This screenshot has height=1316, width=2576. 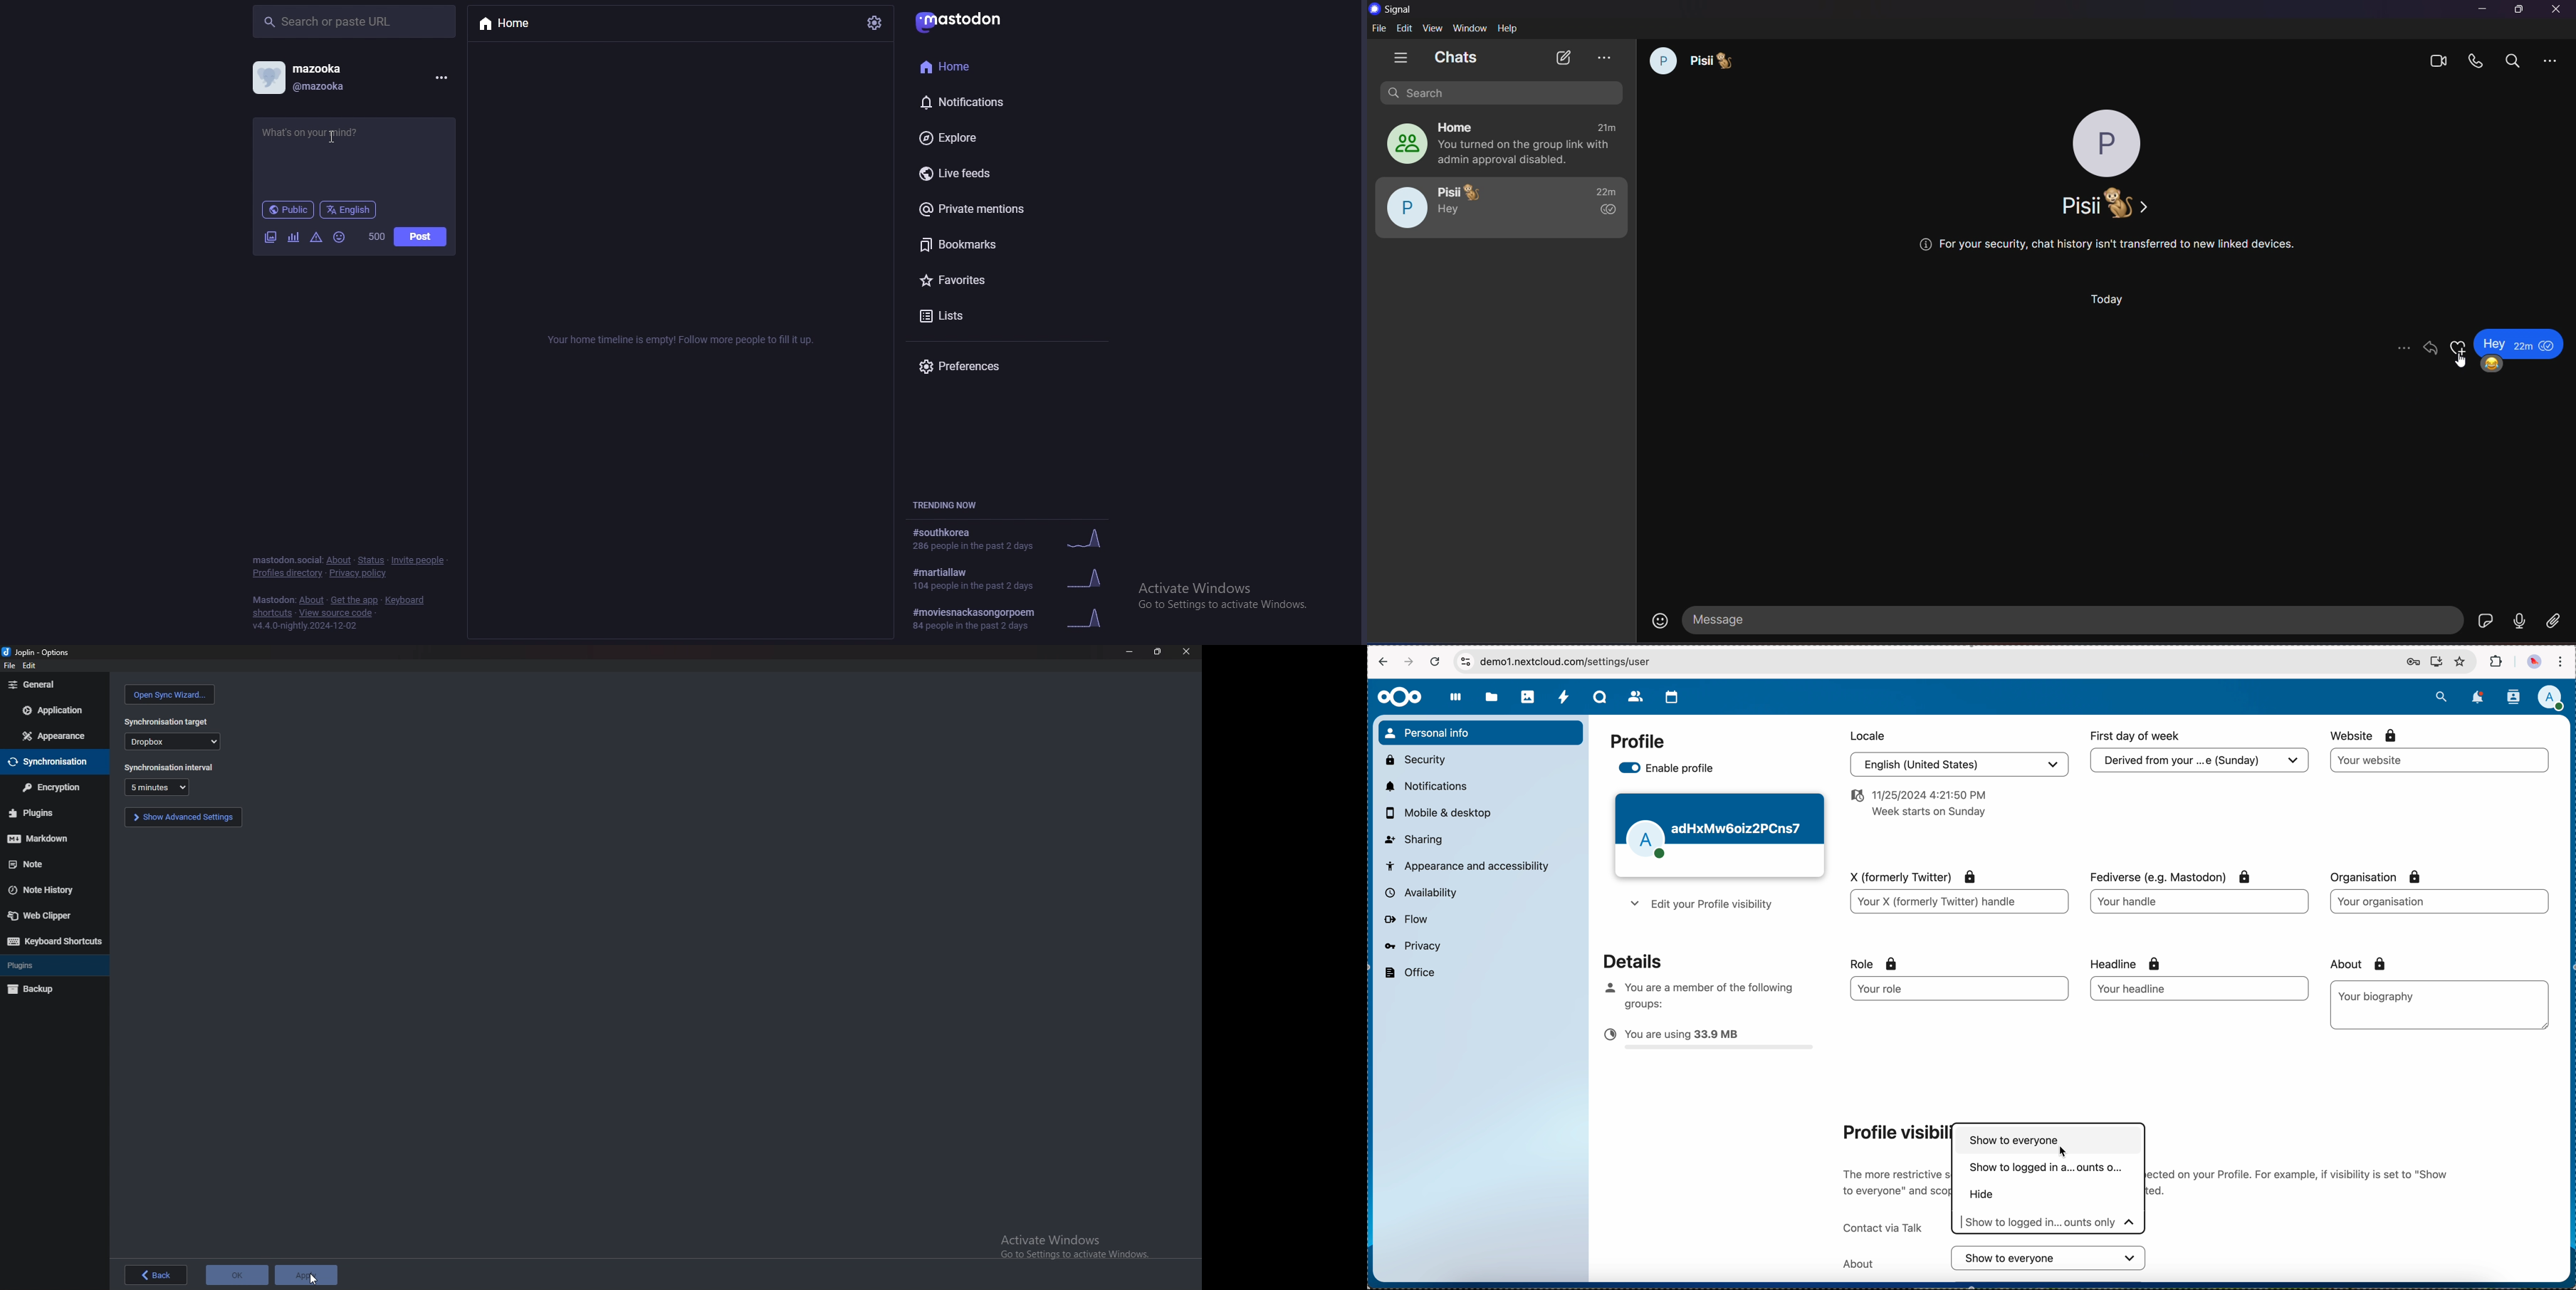 I want to click on flow, so click(x=1406, y=920).